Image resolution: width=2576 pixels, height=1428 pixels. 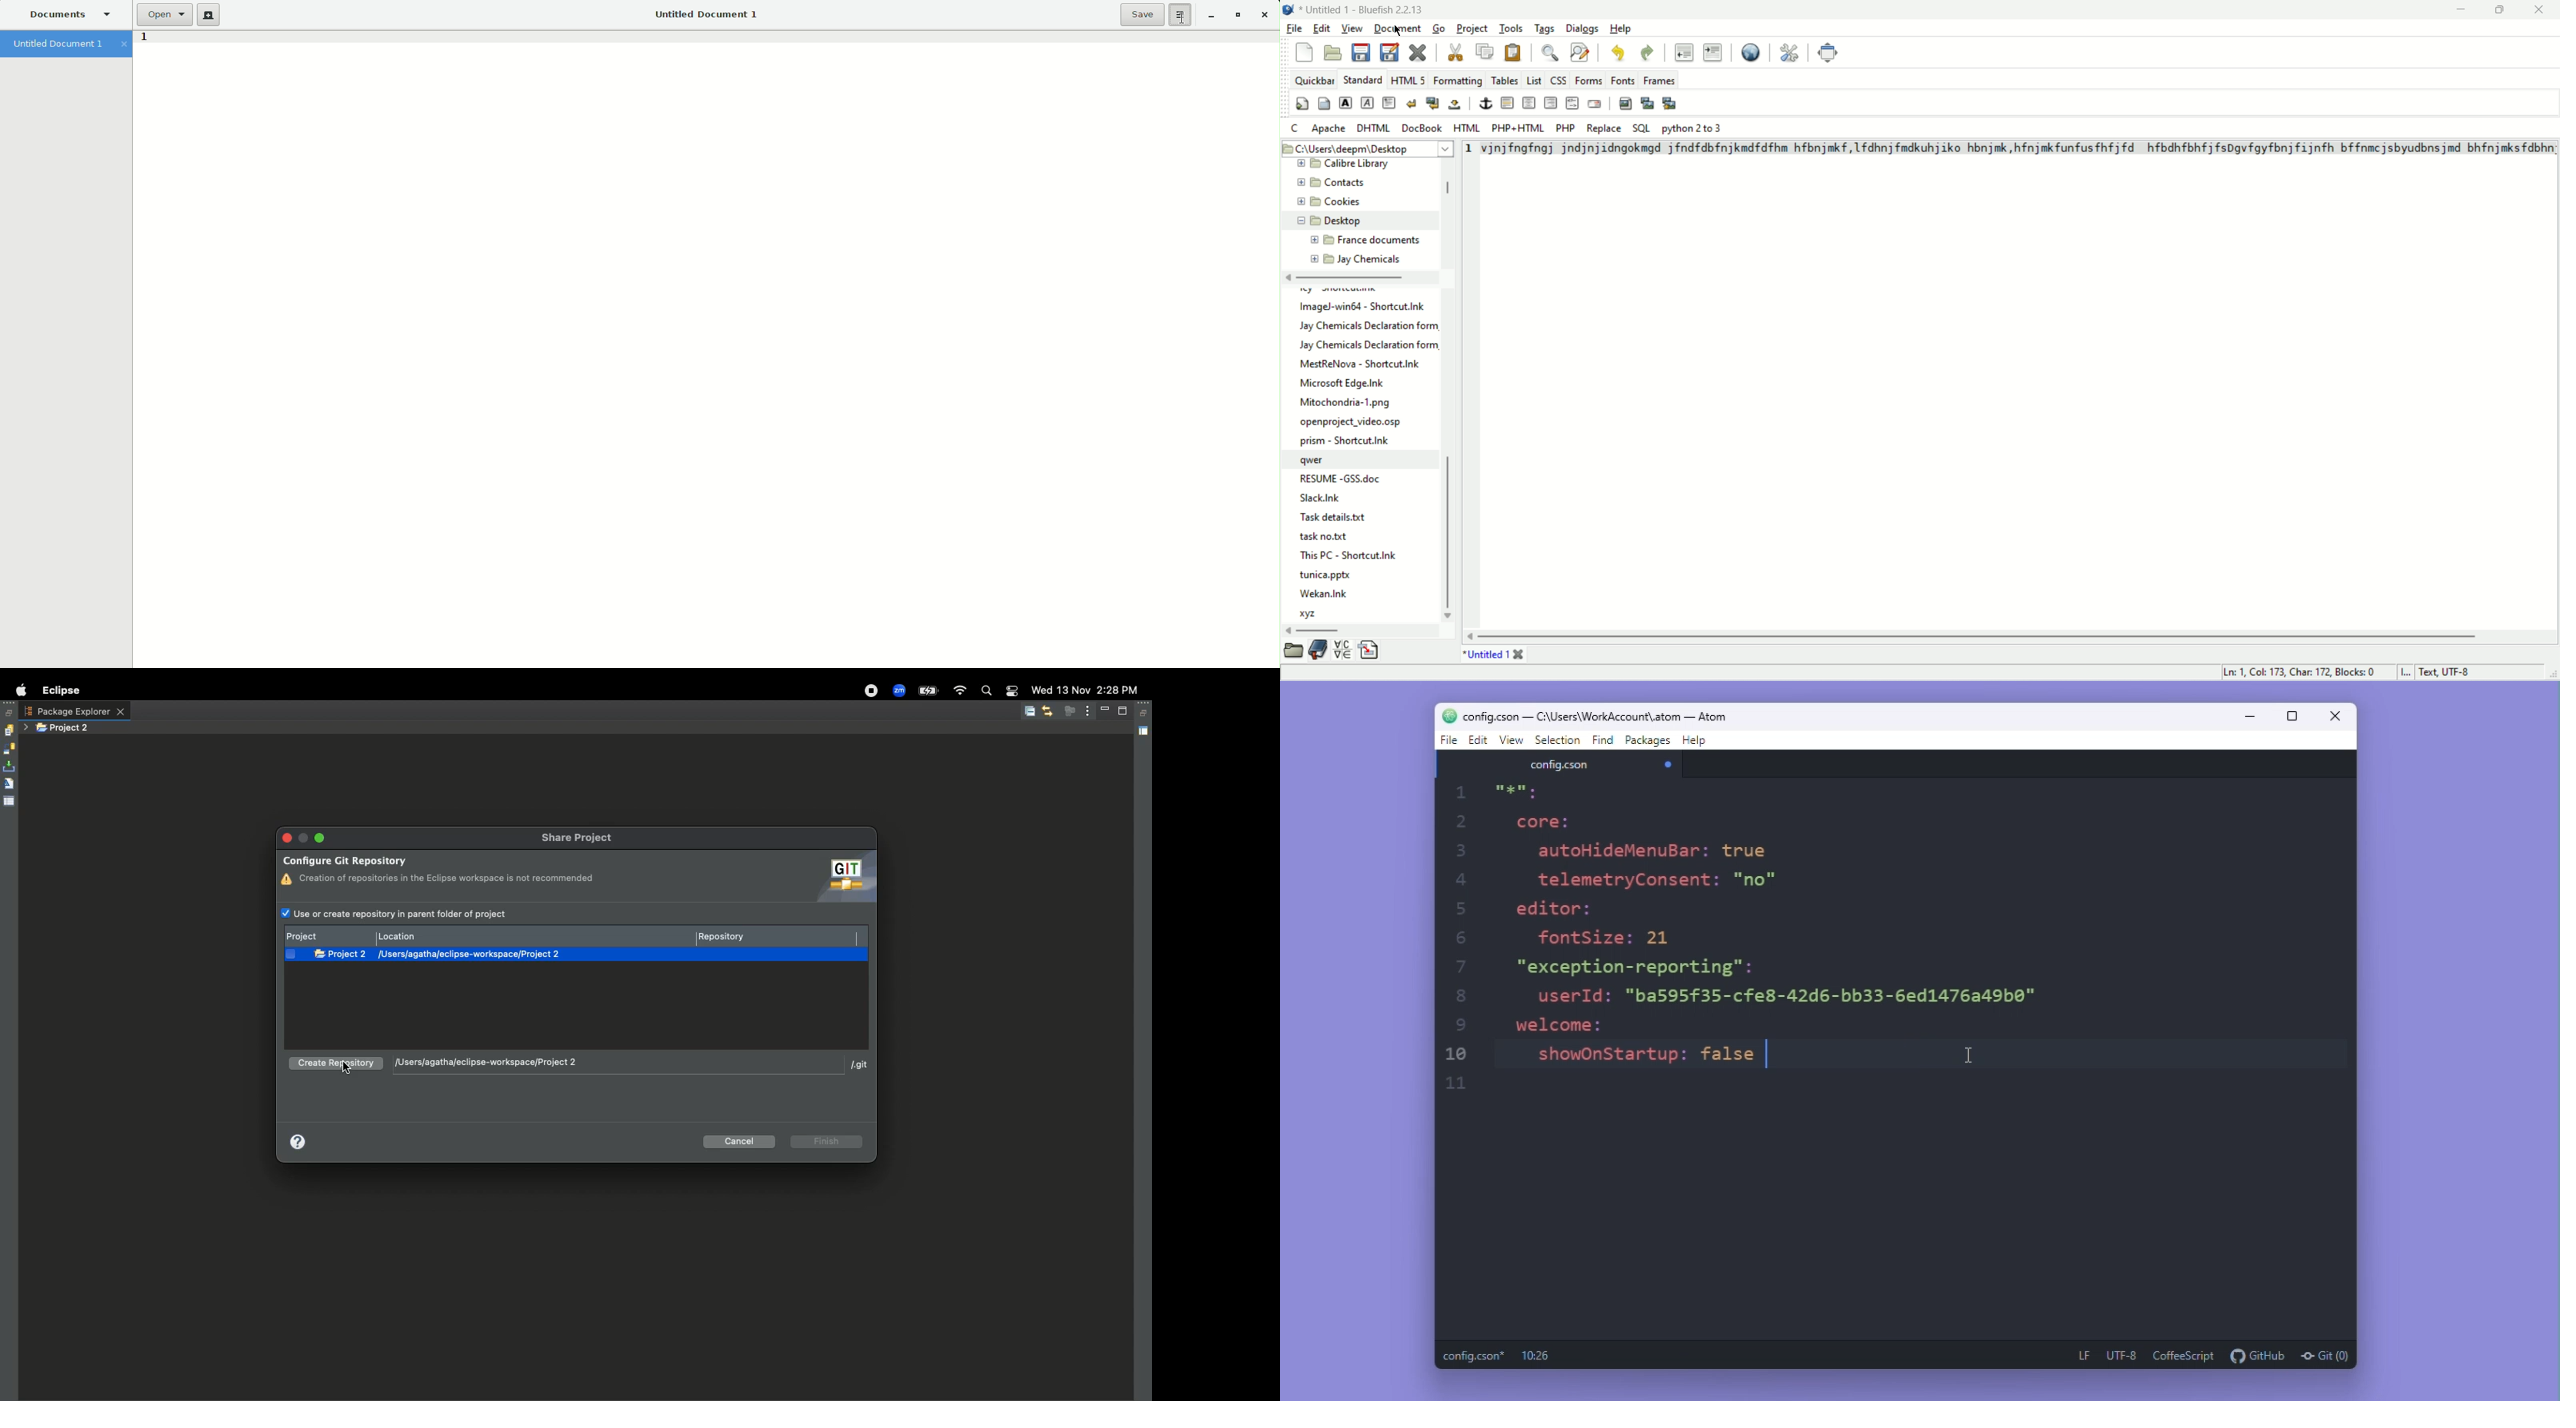 What do you see at coordinates (1605, 129) in the screenshot?
I see `replace` at bounding box center [1605, 129].